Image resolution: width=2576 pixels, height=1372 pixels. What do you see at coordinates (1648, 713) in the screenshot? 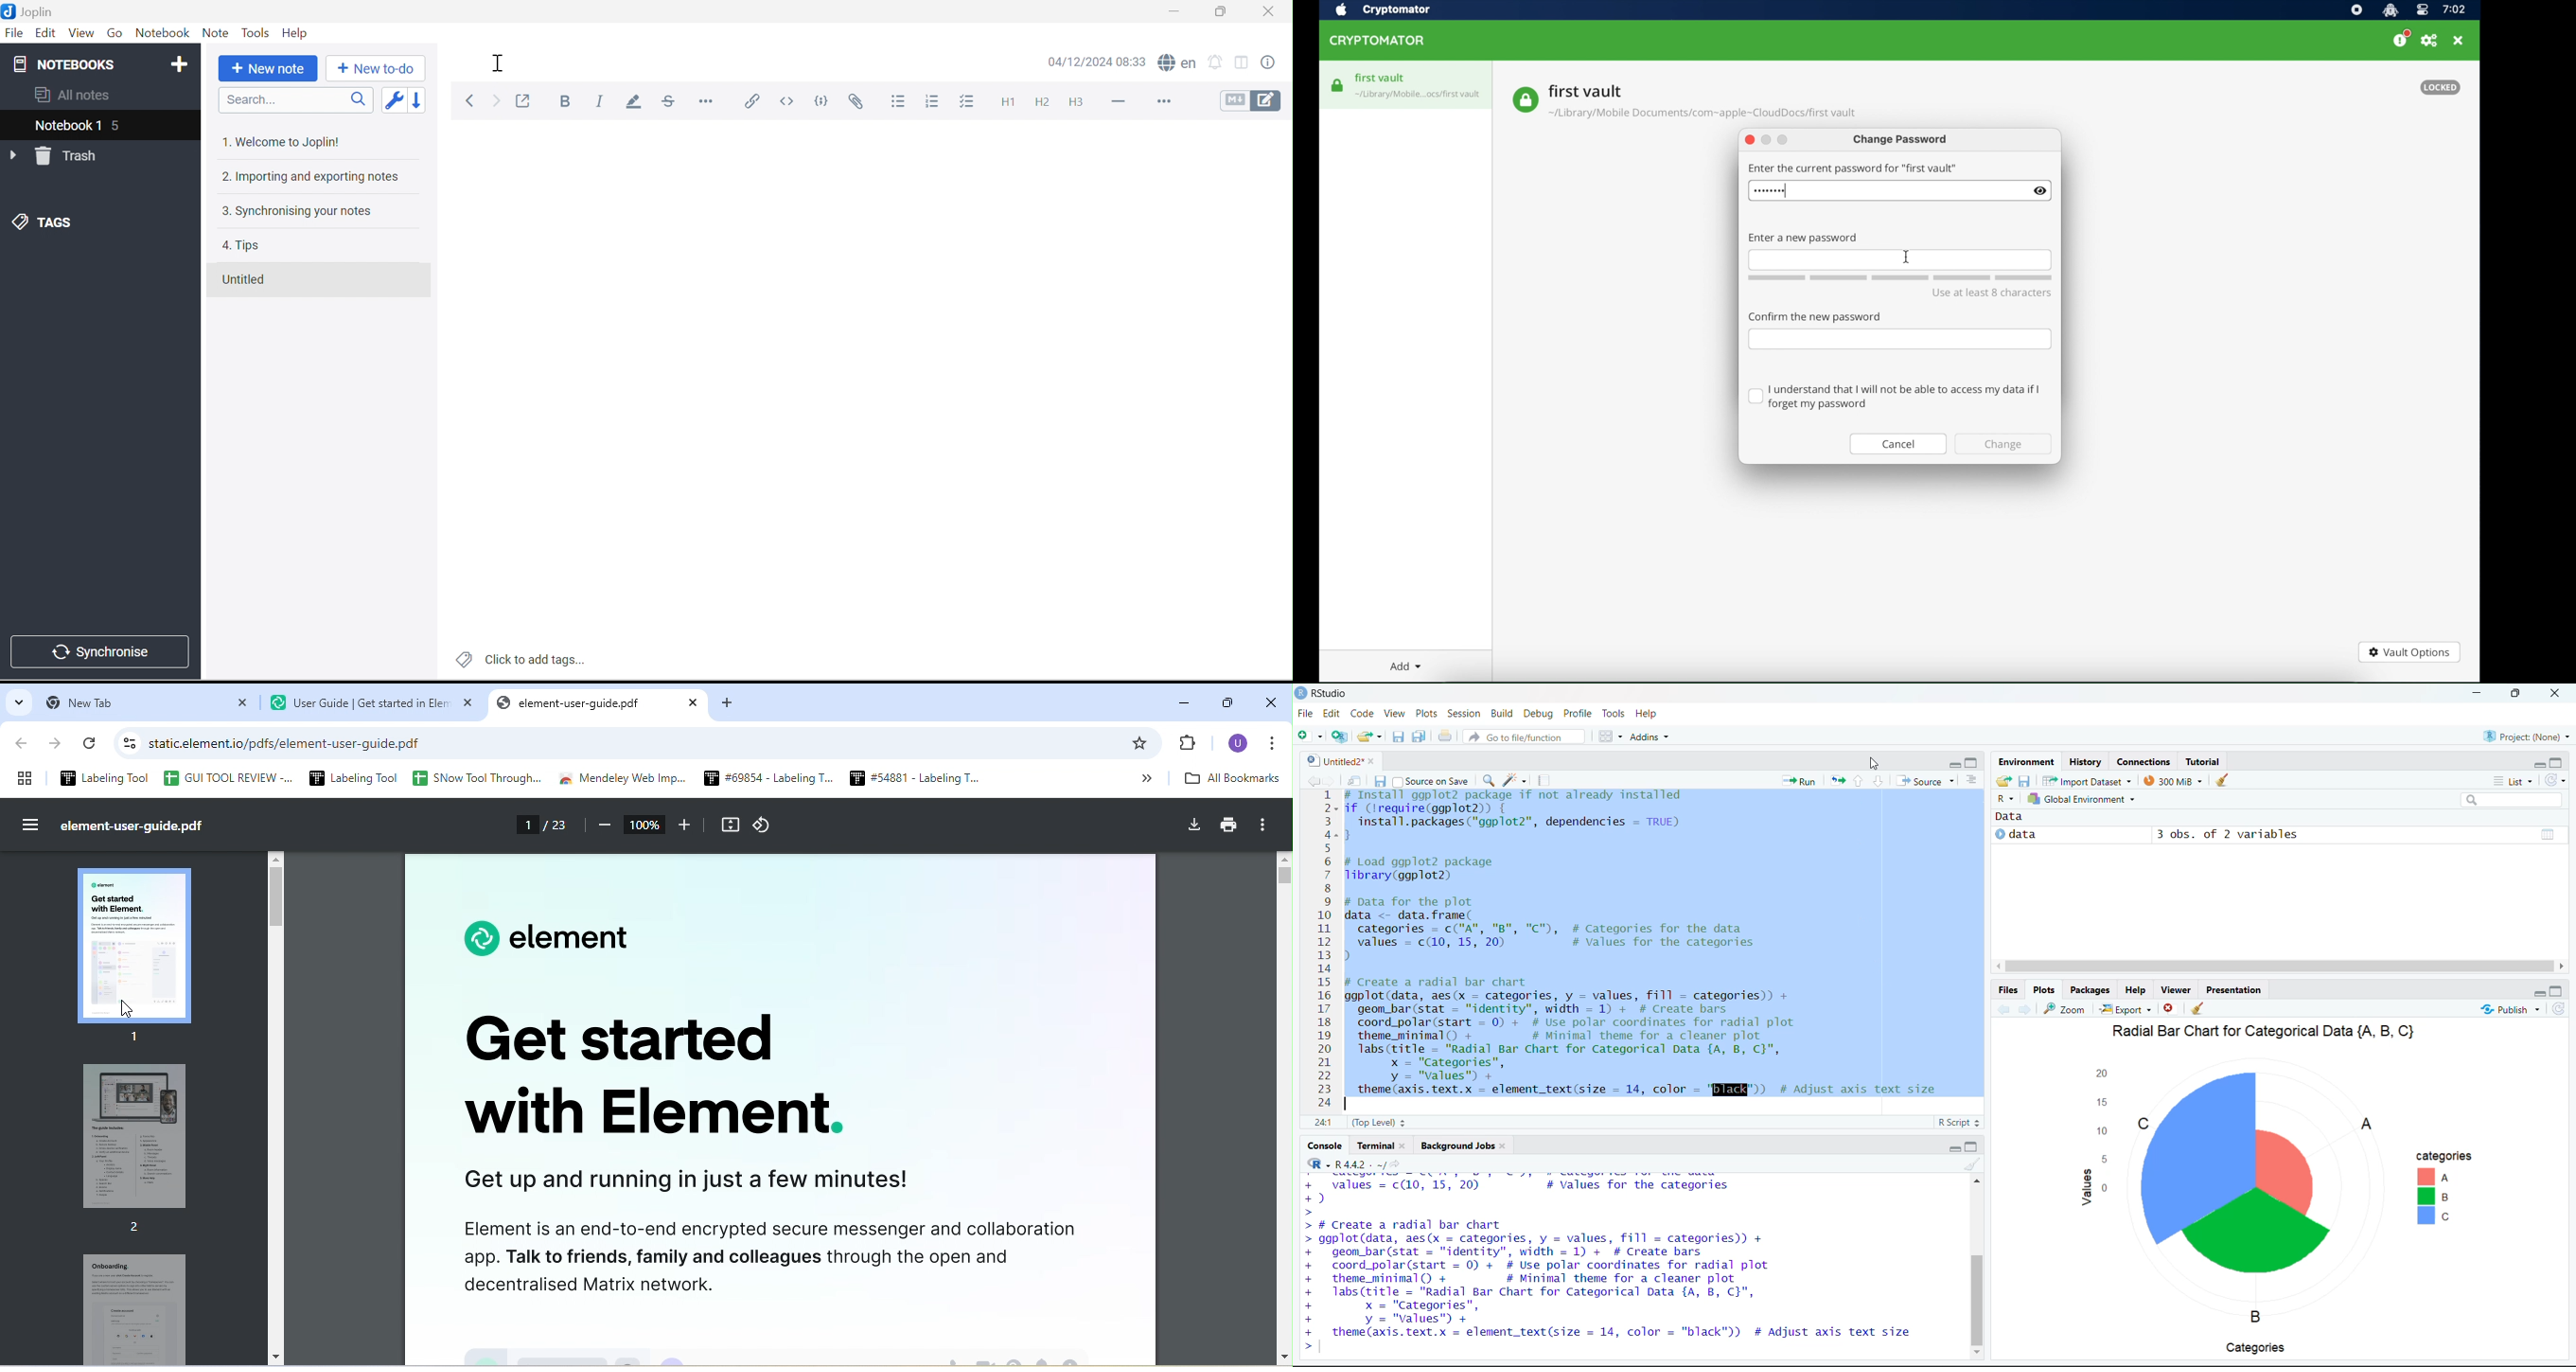
I see `Help` at bounding box center [1648, 713].